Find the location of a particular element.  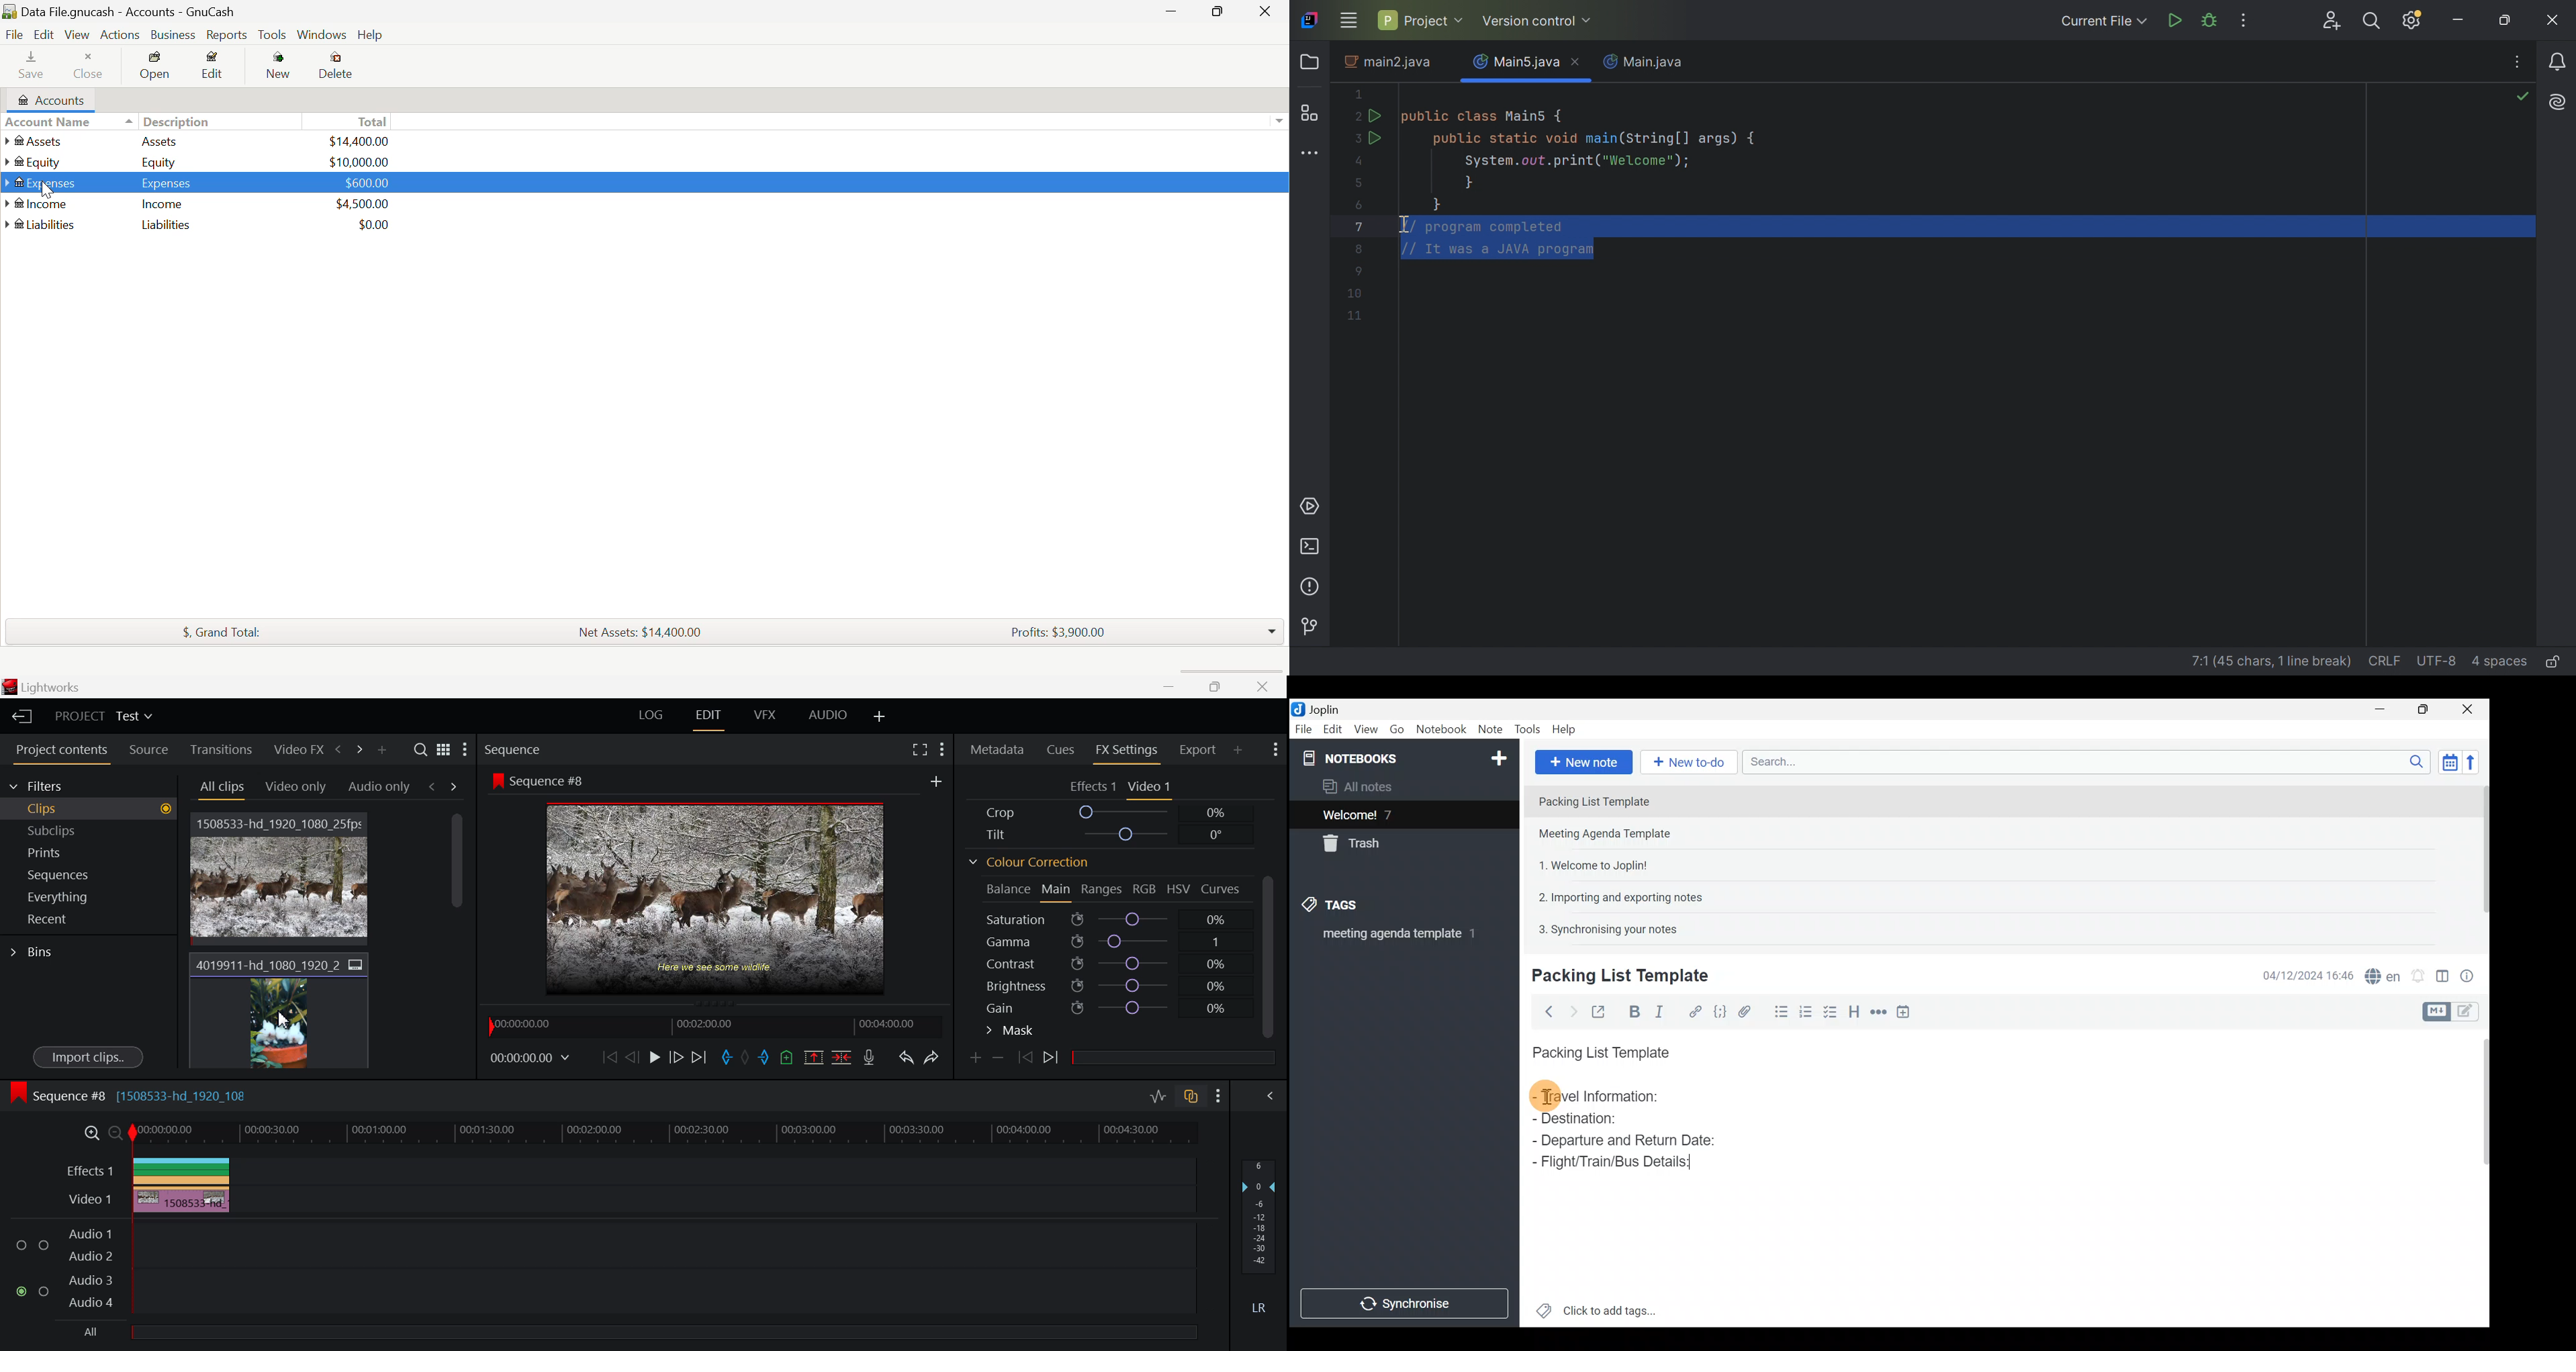

Toggle editors is located at coordinates (2472, 1013).